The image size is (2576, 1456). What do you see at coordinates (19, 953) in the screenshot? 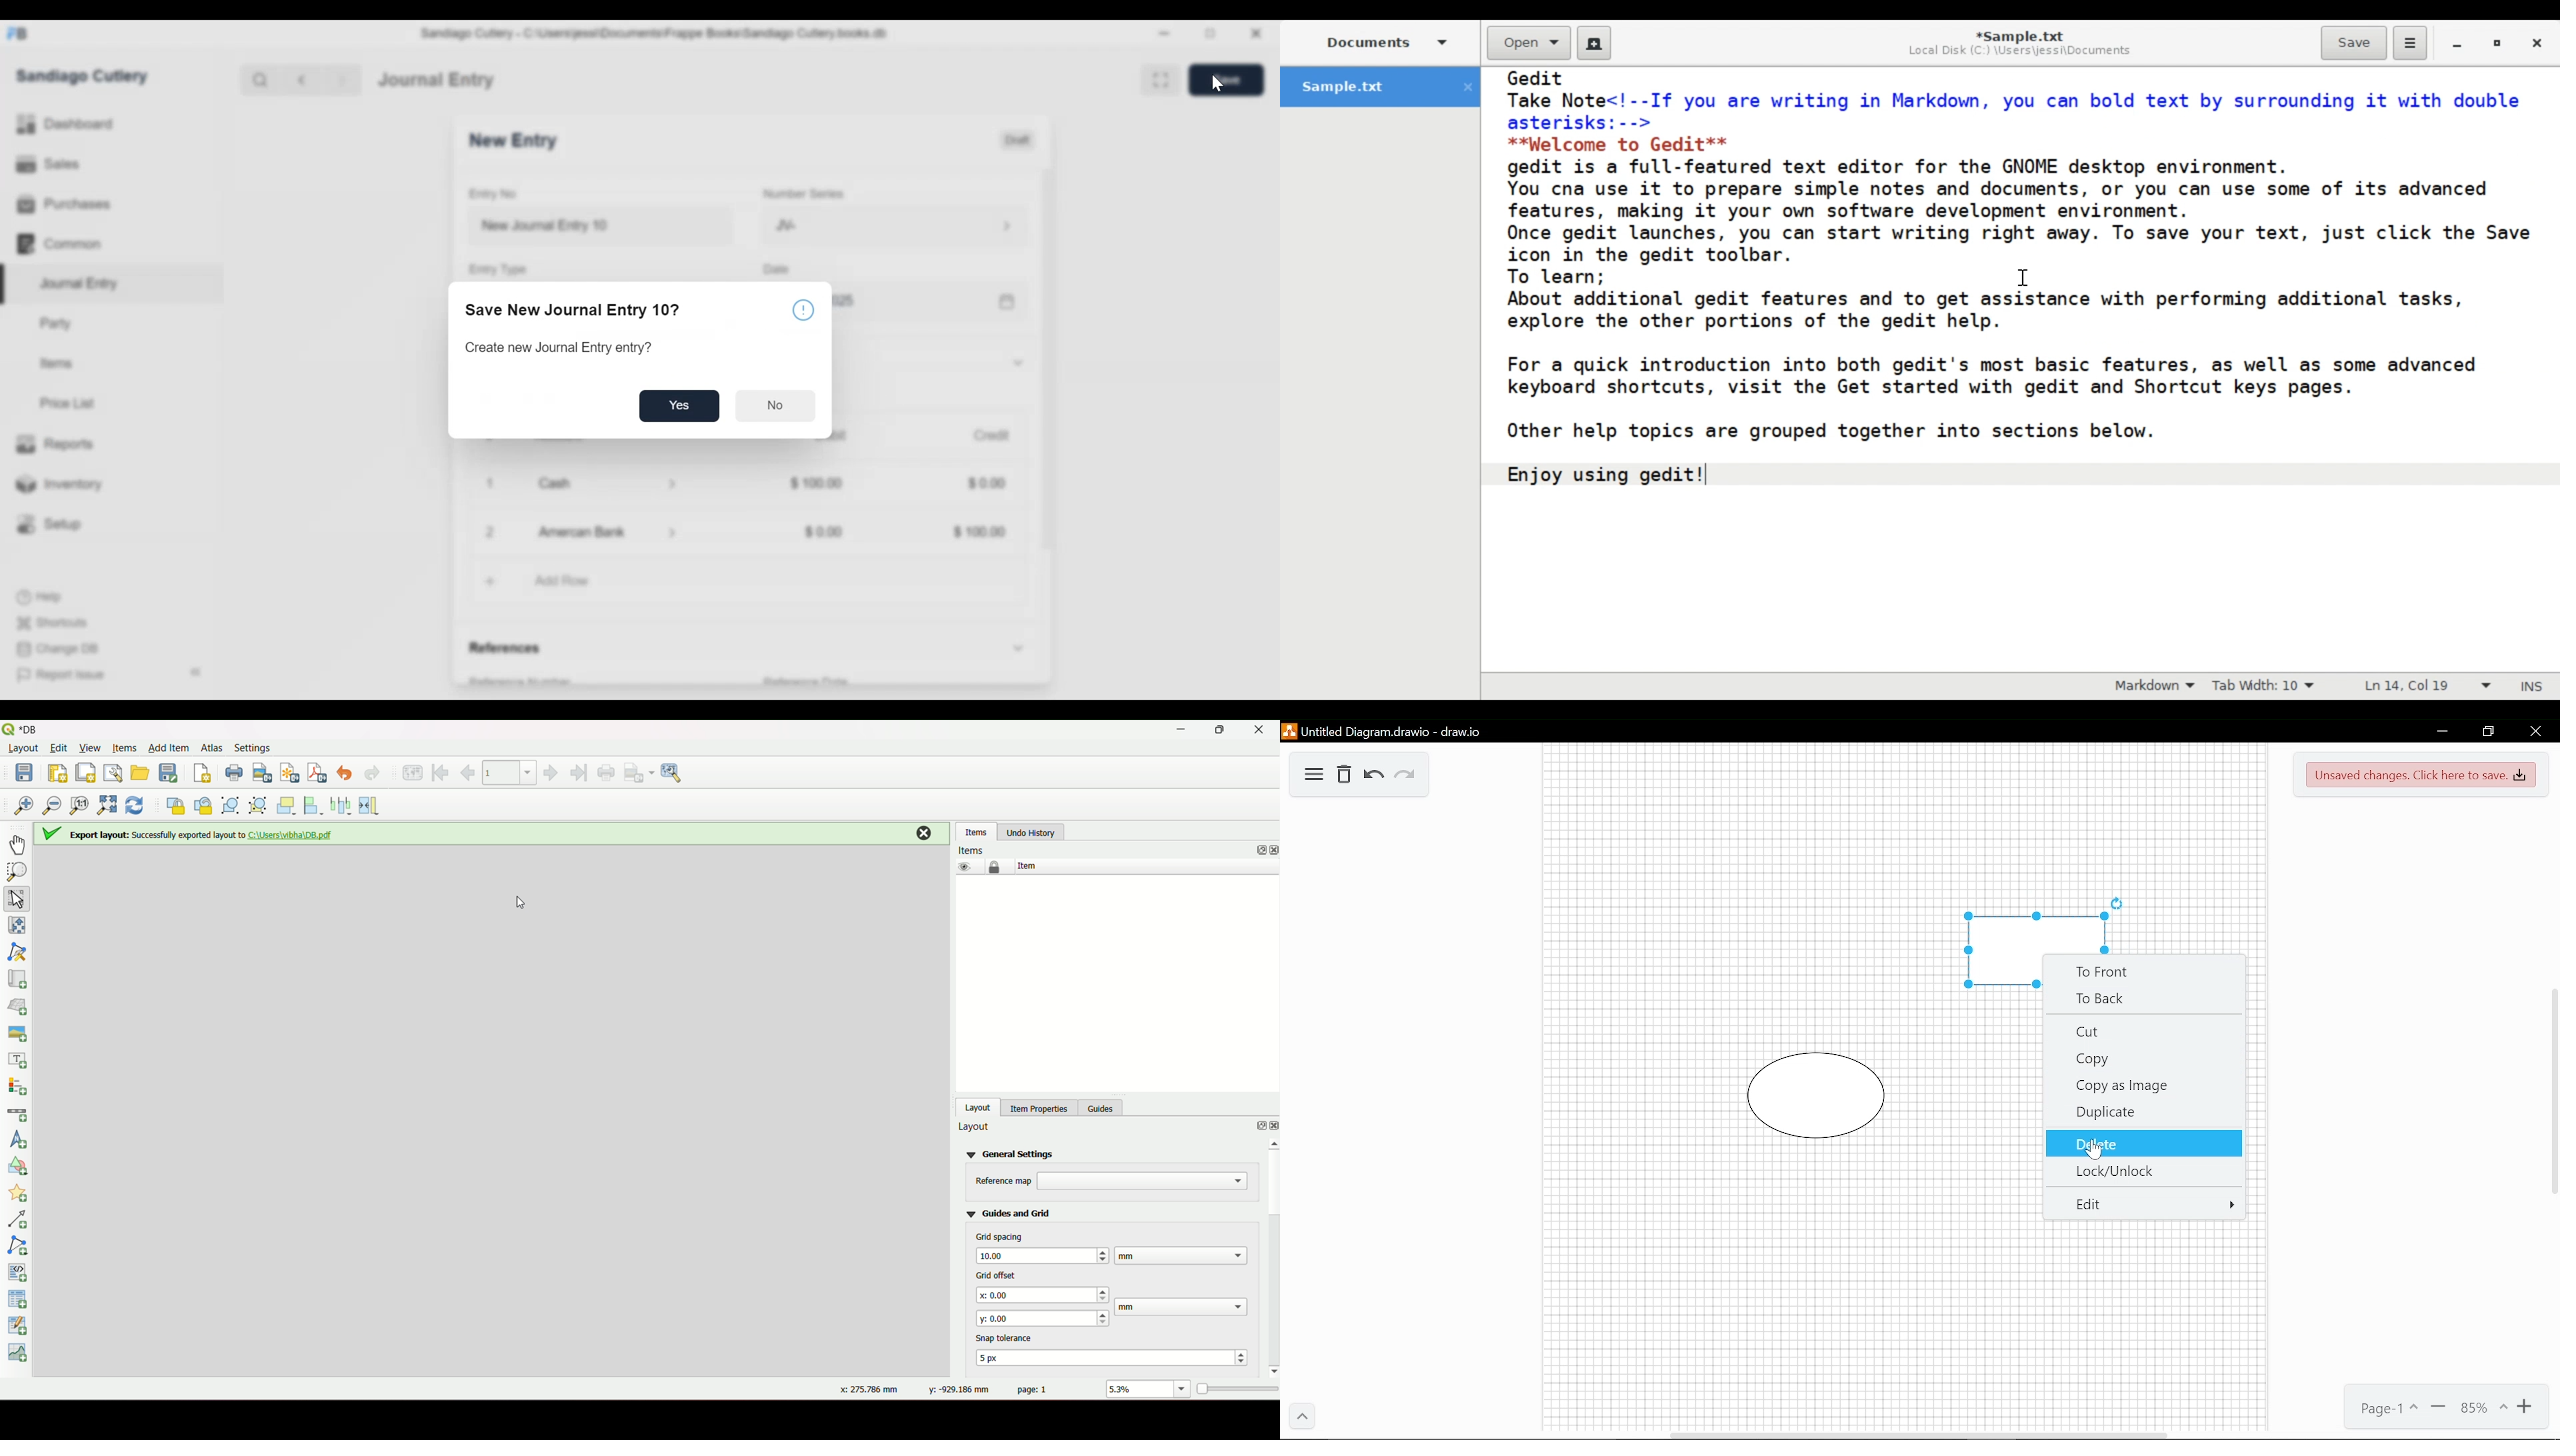
I see `edit nodes` at bounding box center [19, 953].